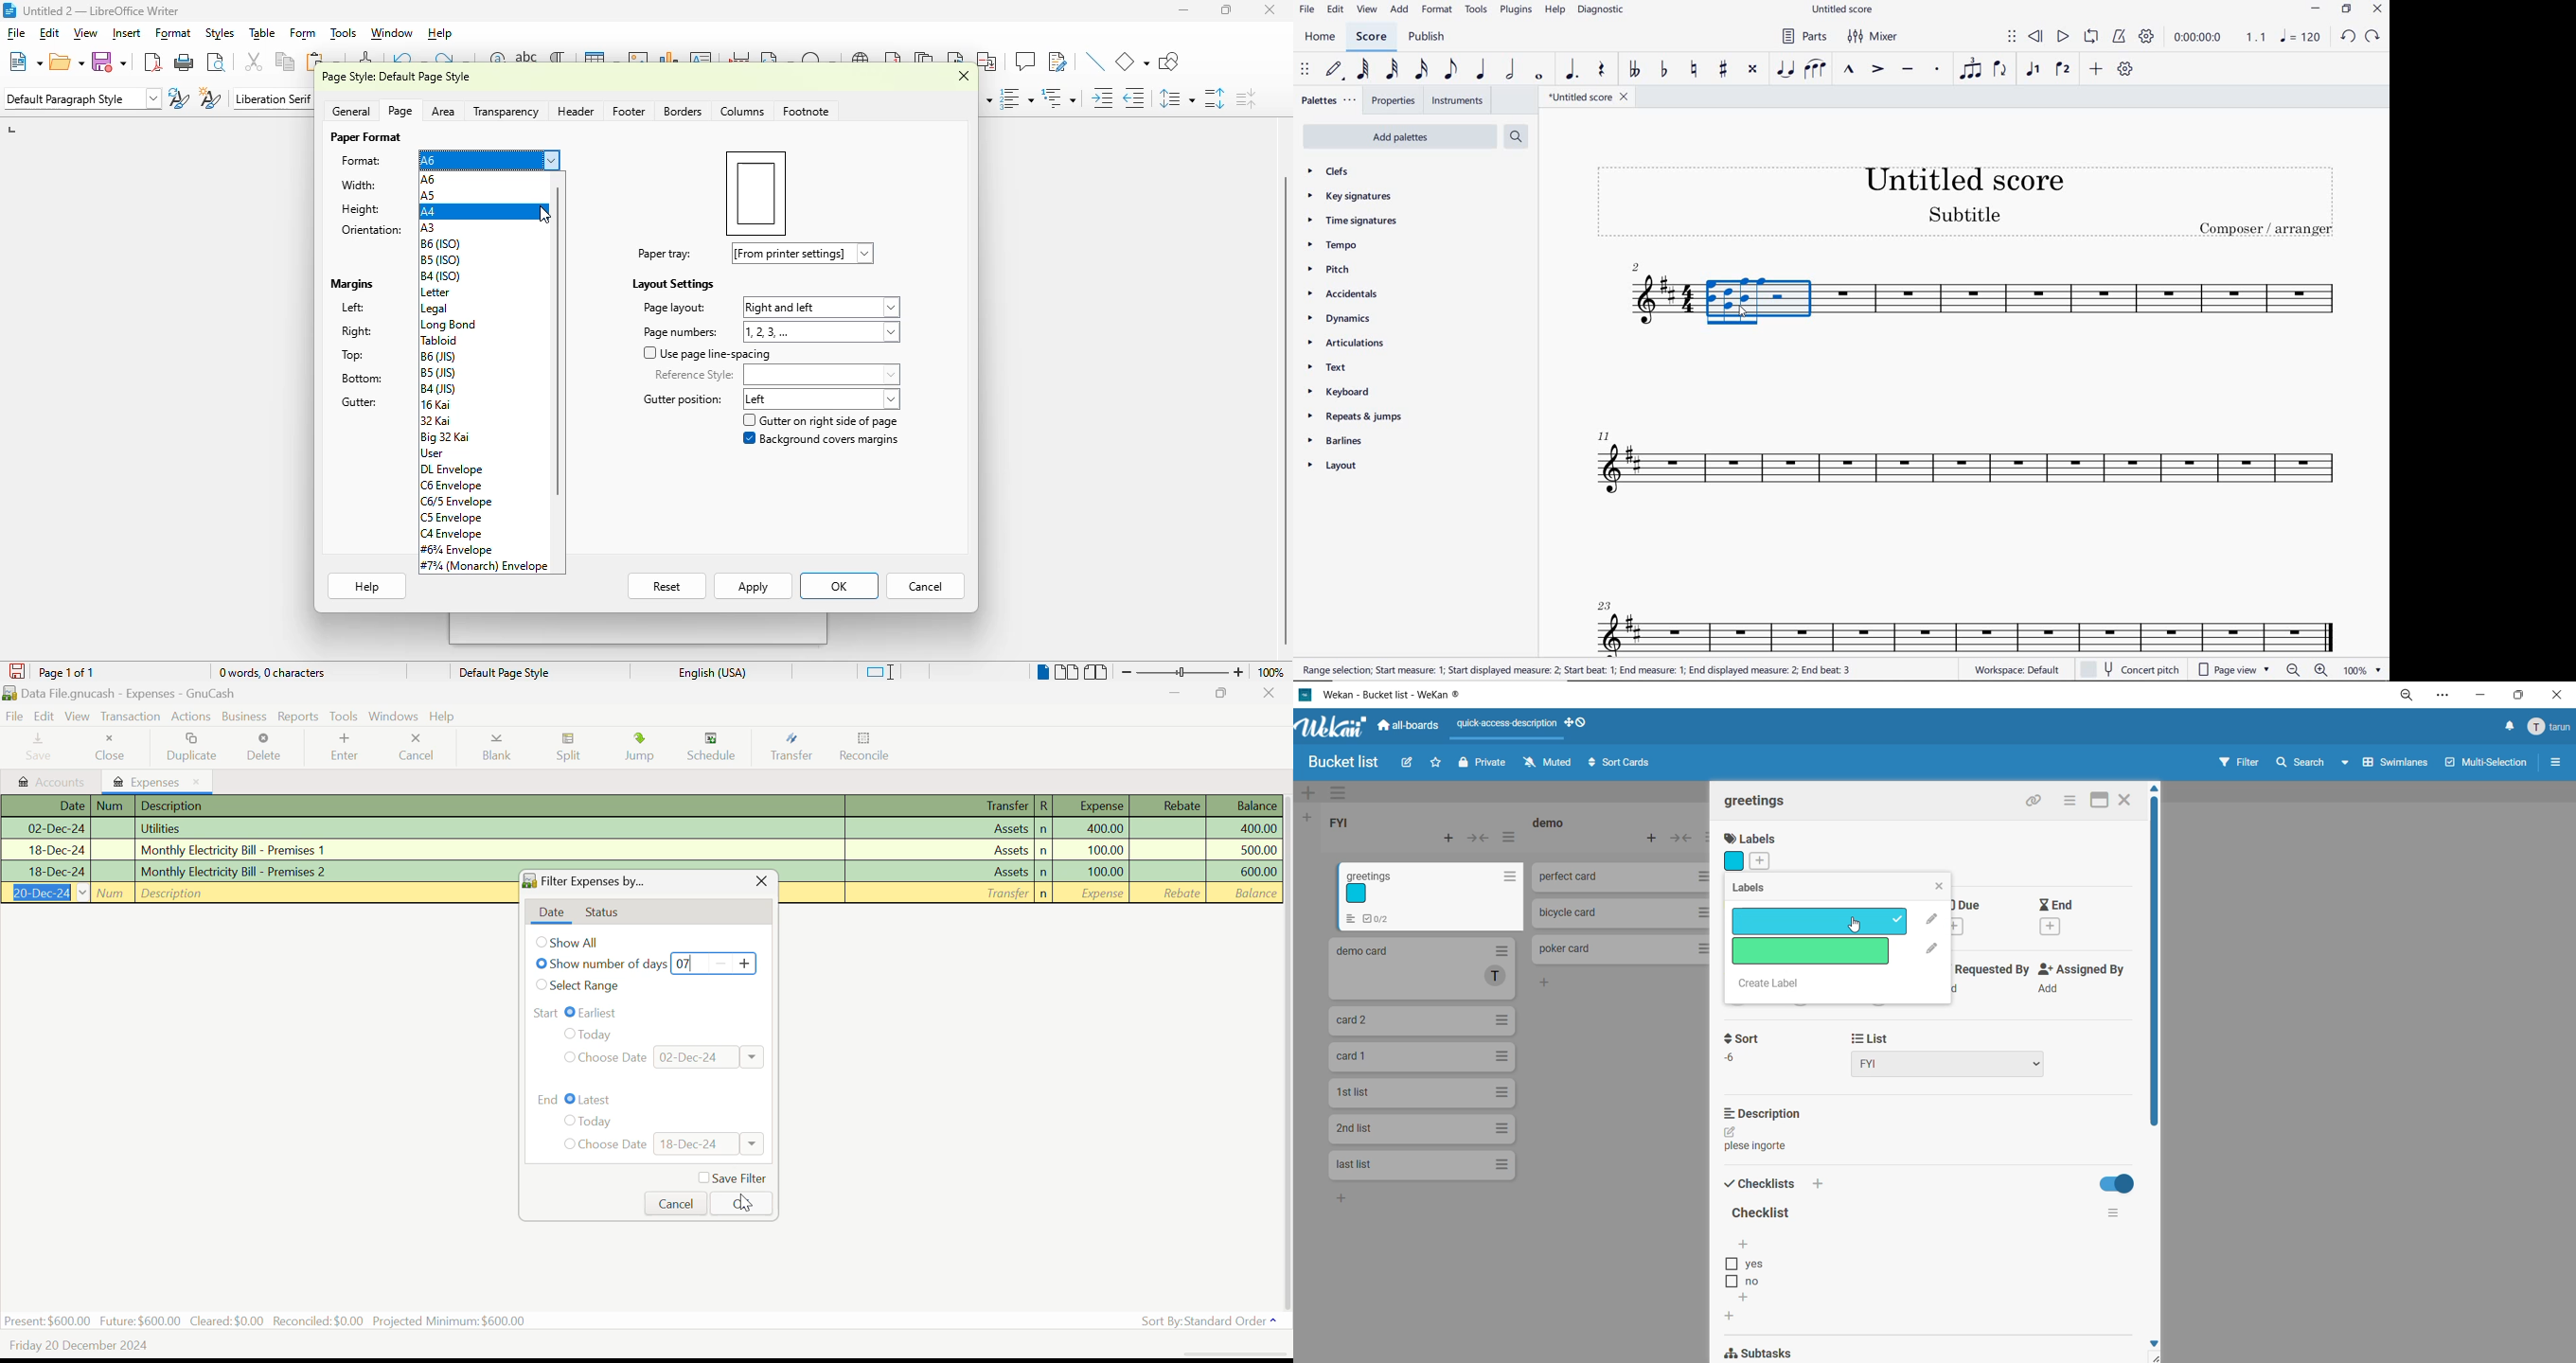  What do you see at coordinates (121, 692) in the screenshot?
I see `Data File.gnucash - Expenses - GnuCash` at bounding box center [121, 692].